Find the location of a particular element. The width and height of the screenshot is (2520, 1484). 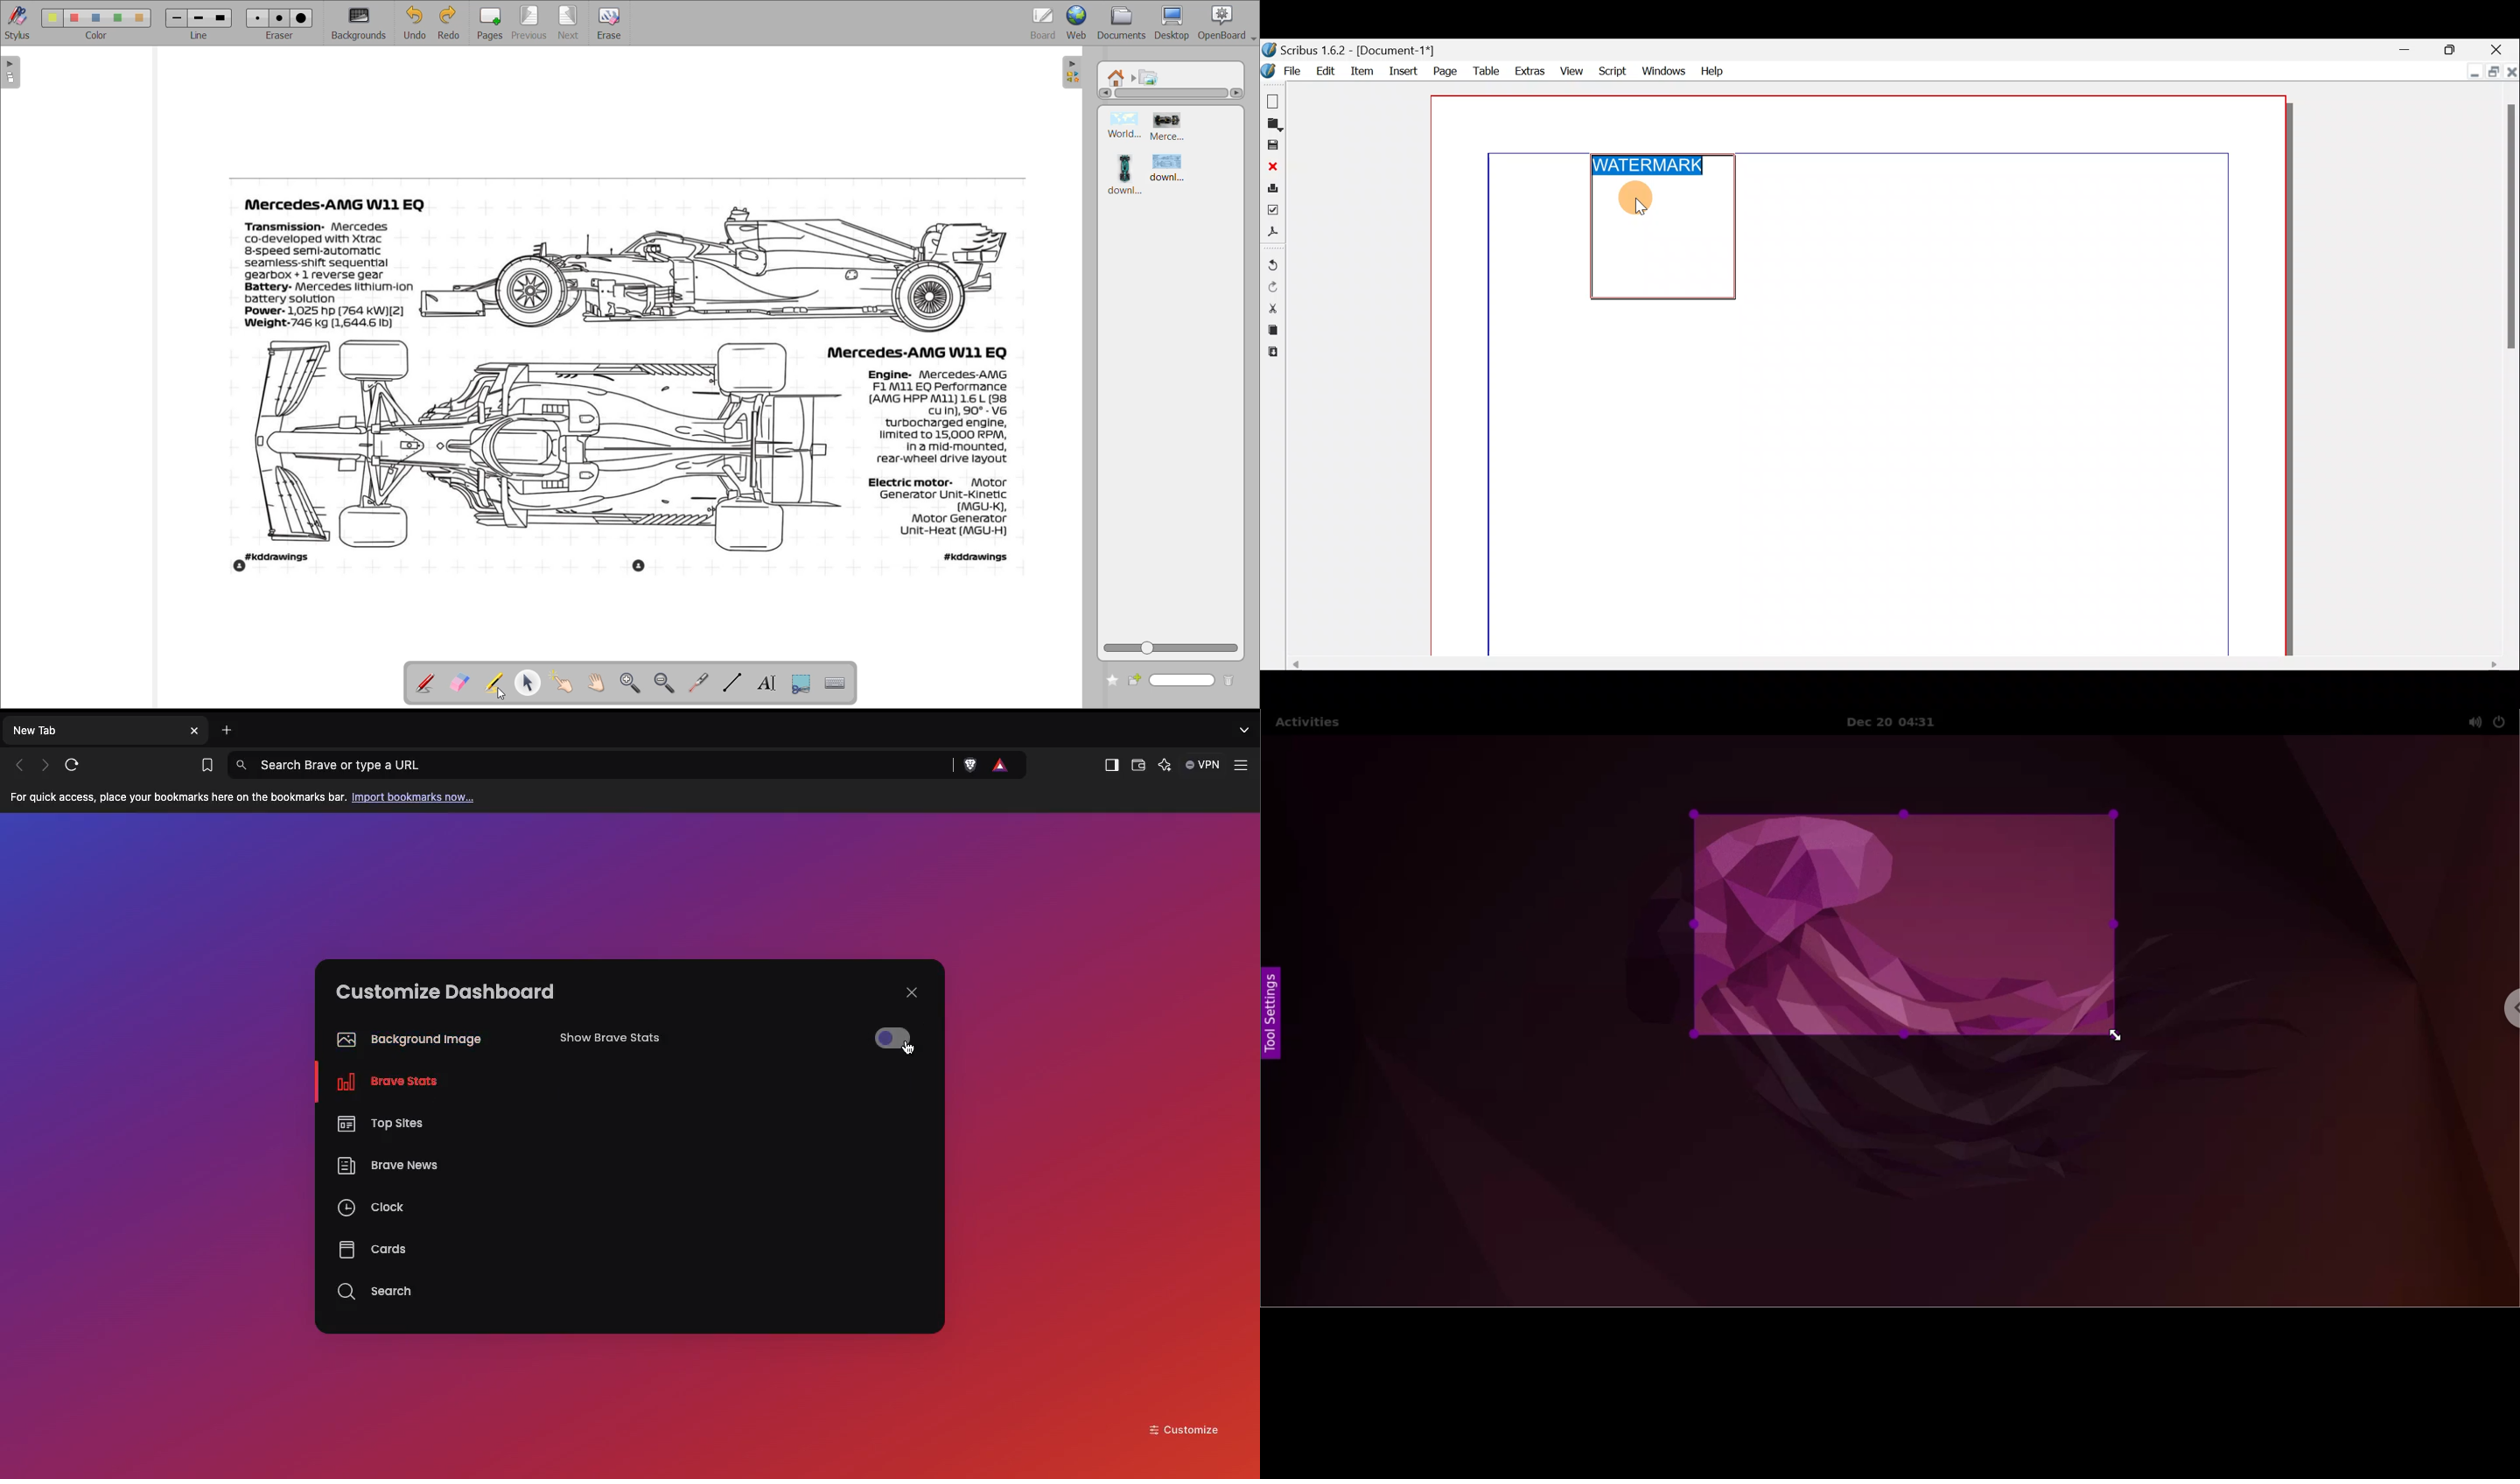

Scroll bar is located at coordinates (2511, 372).